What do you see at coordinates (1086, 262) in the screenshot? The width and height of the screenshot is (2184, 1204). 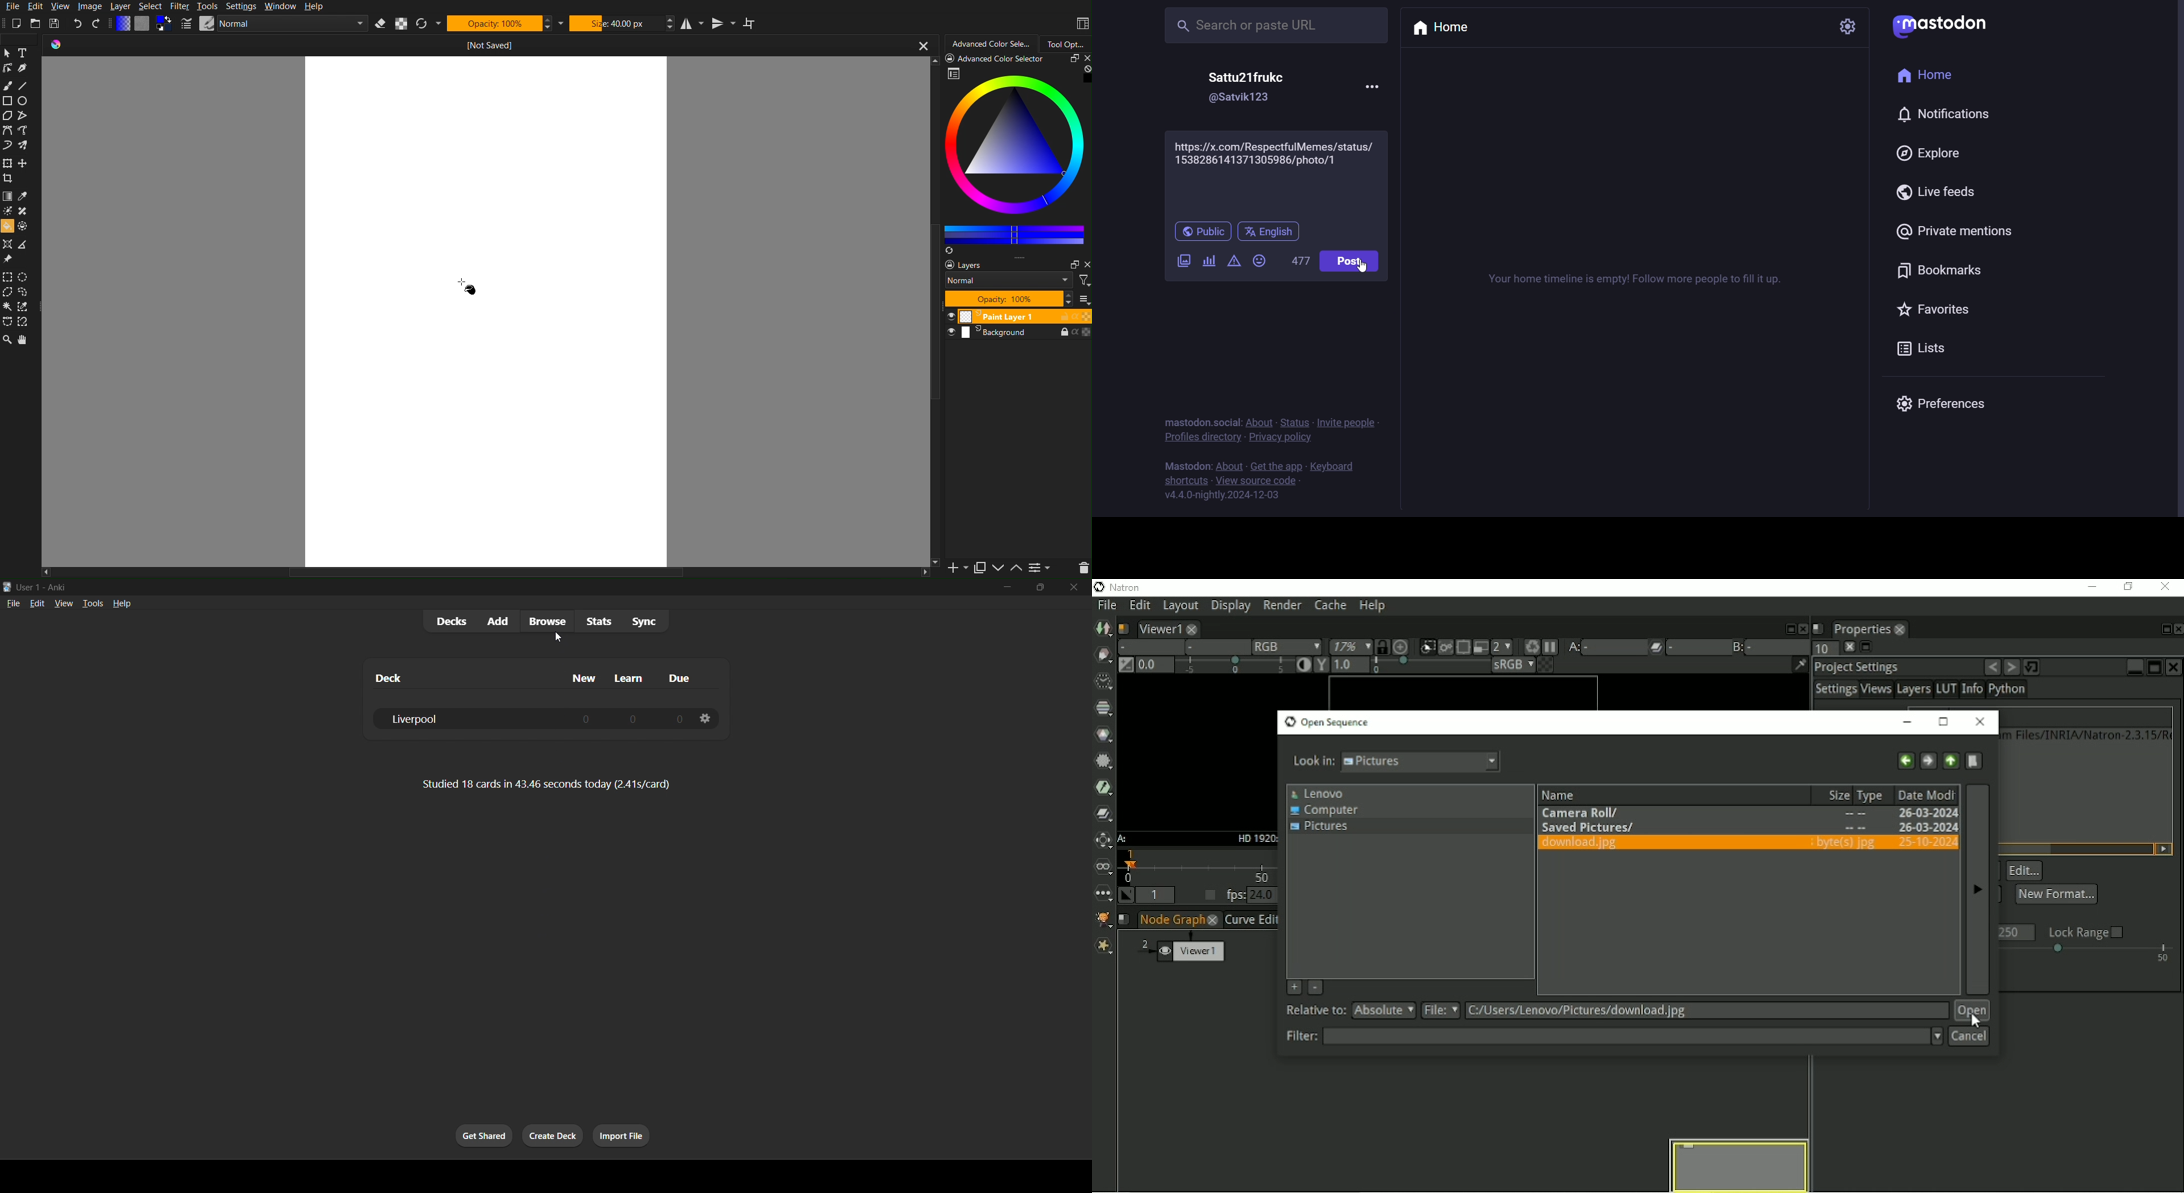 I see `close` at bounding box center [1086, 262].